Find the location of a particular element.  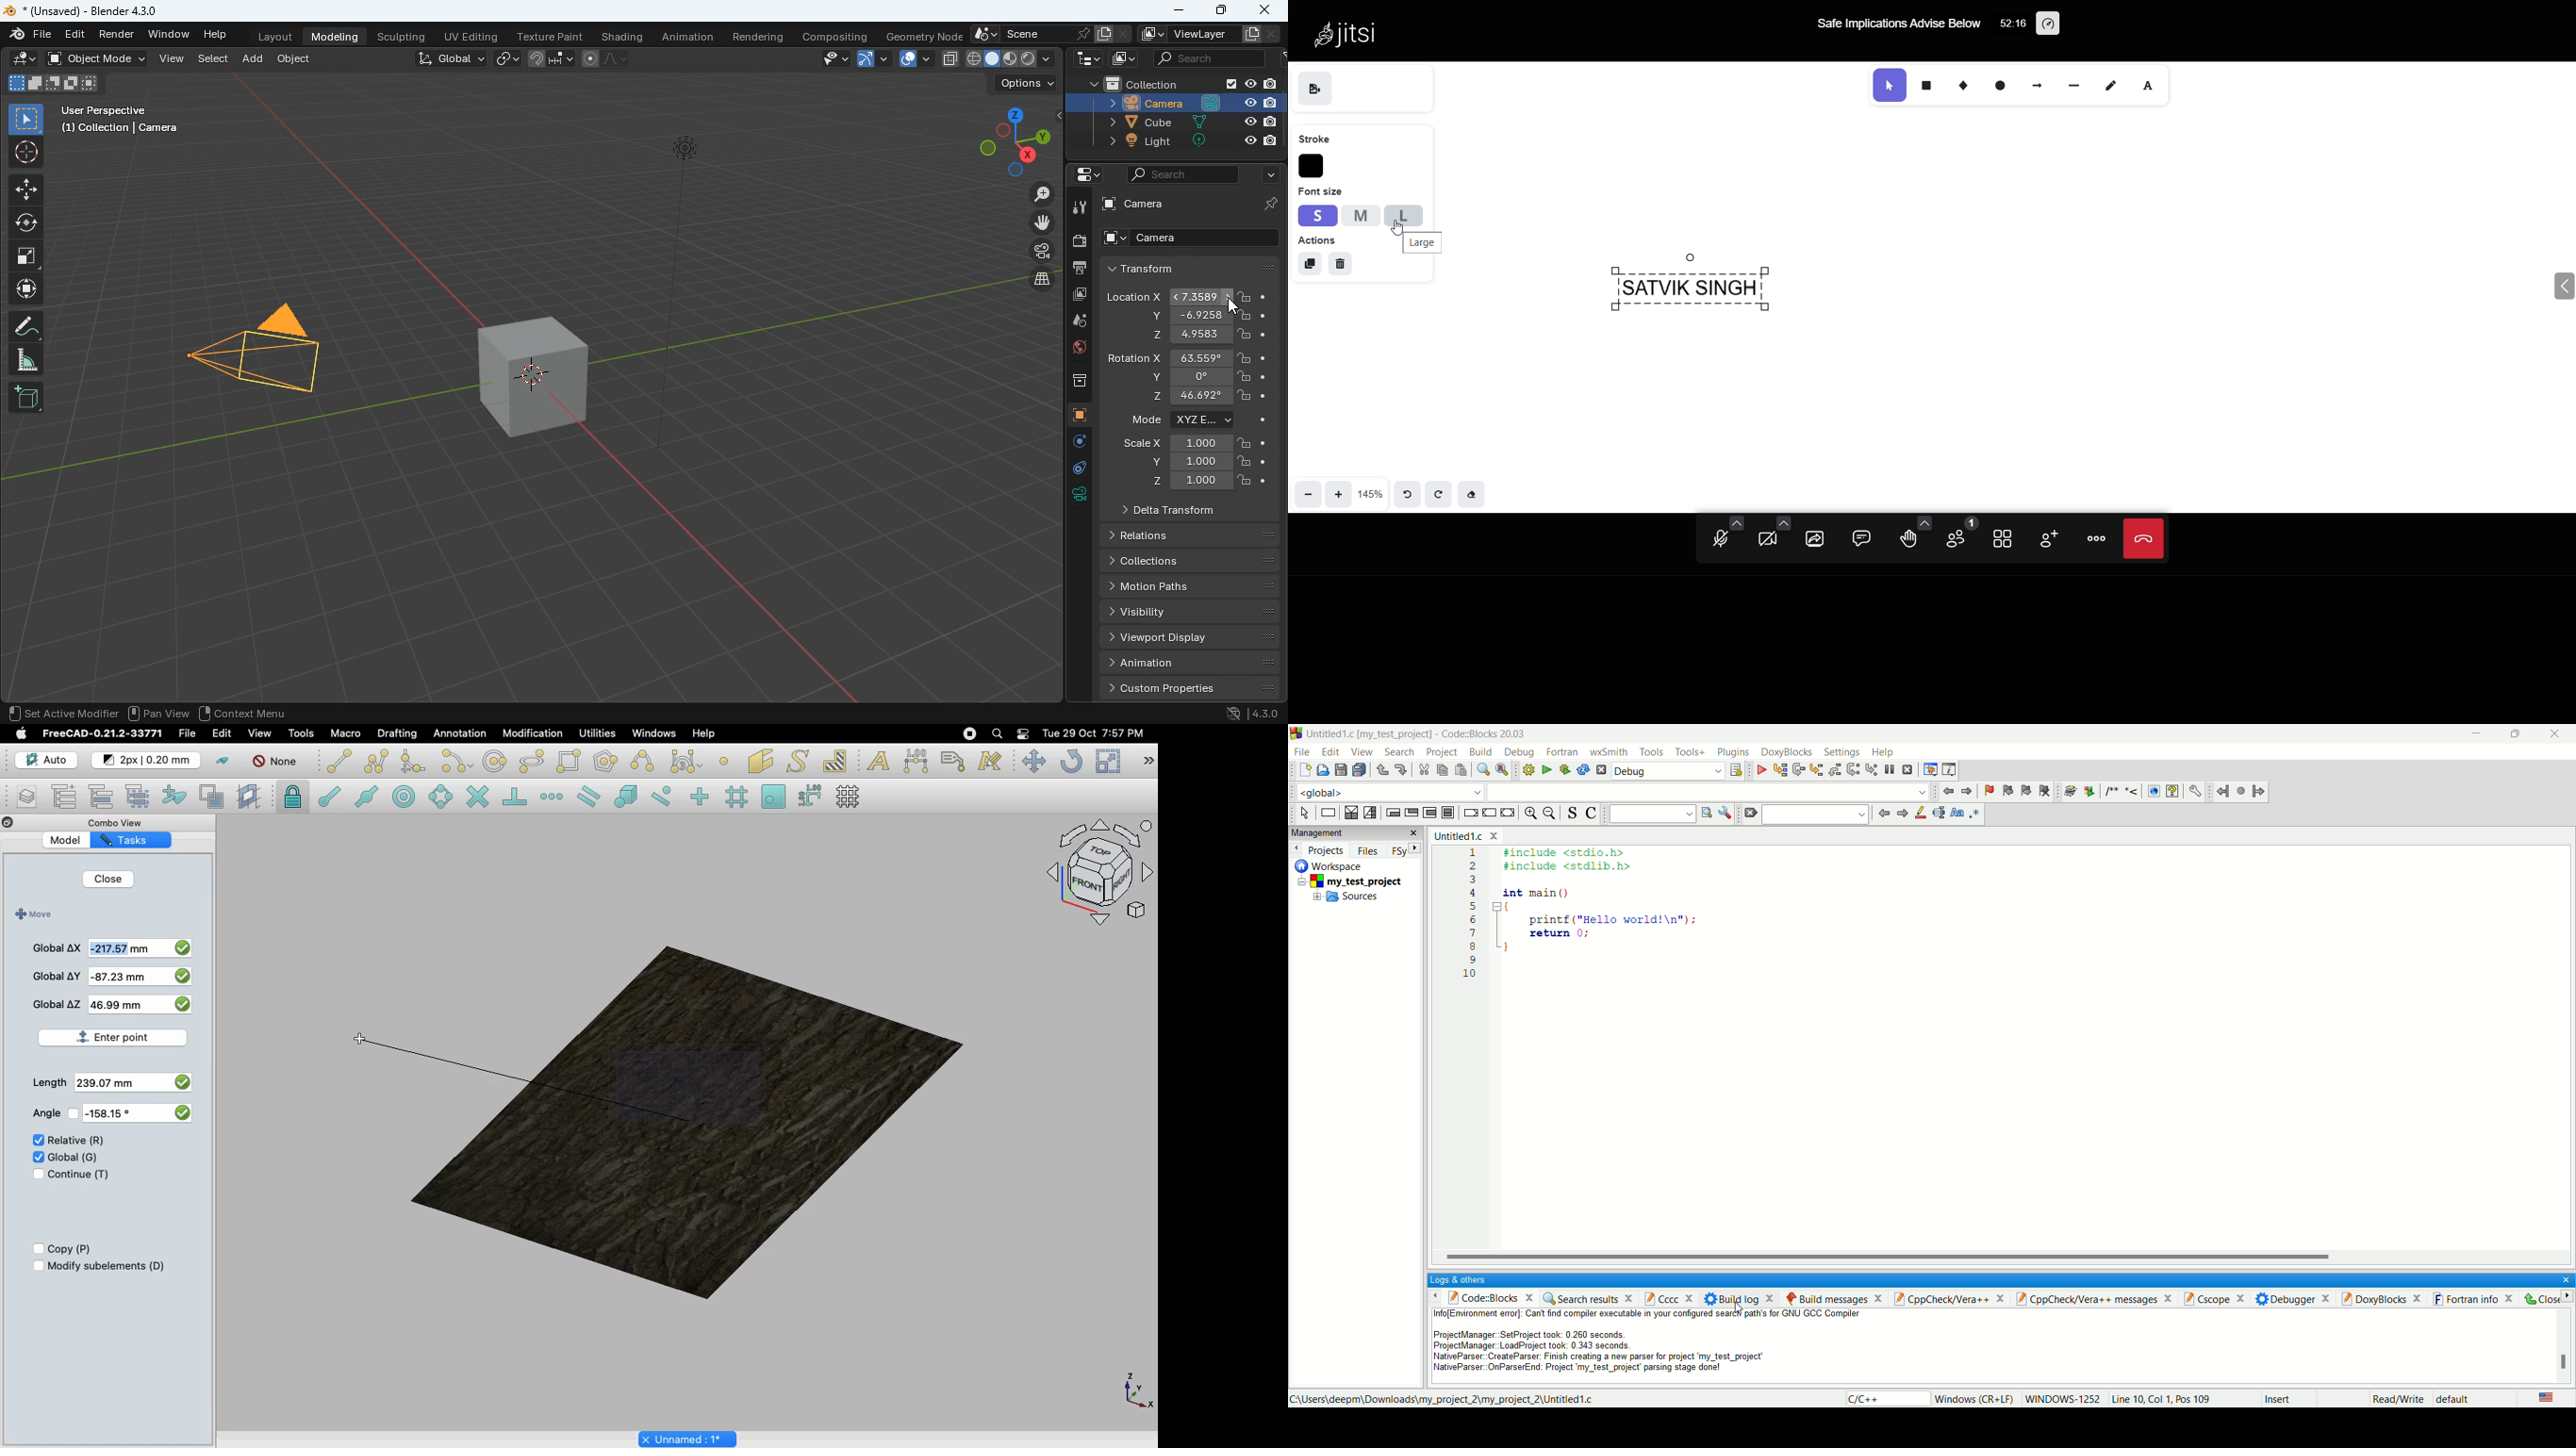

edit is located at coordinates (1330, 751).